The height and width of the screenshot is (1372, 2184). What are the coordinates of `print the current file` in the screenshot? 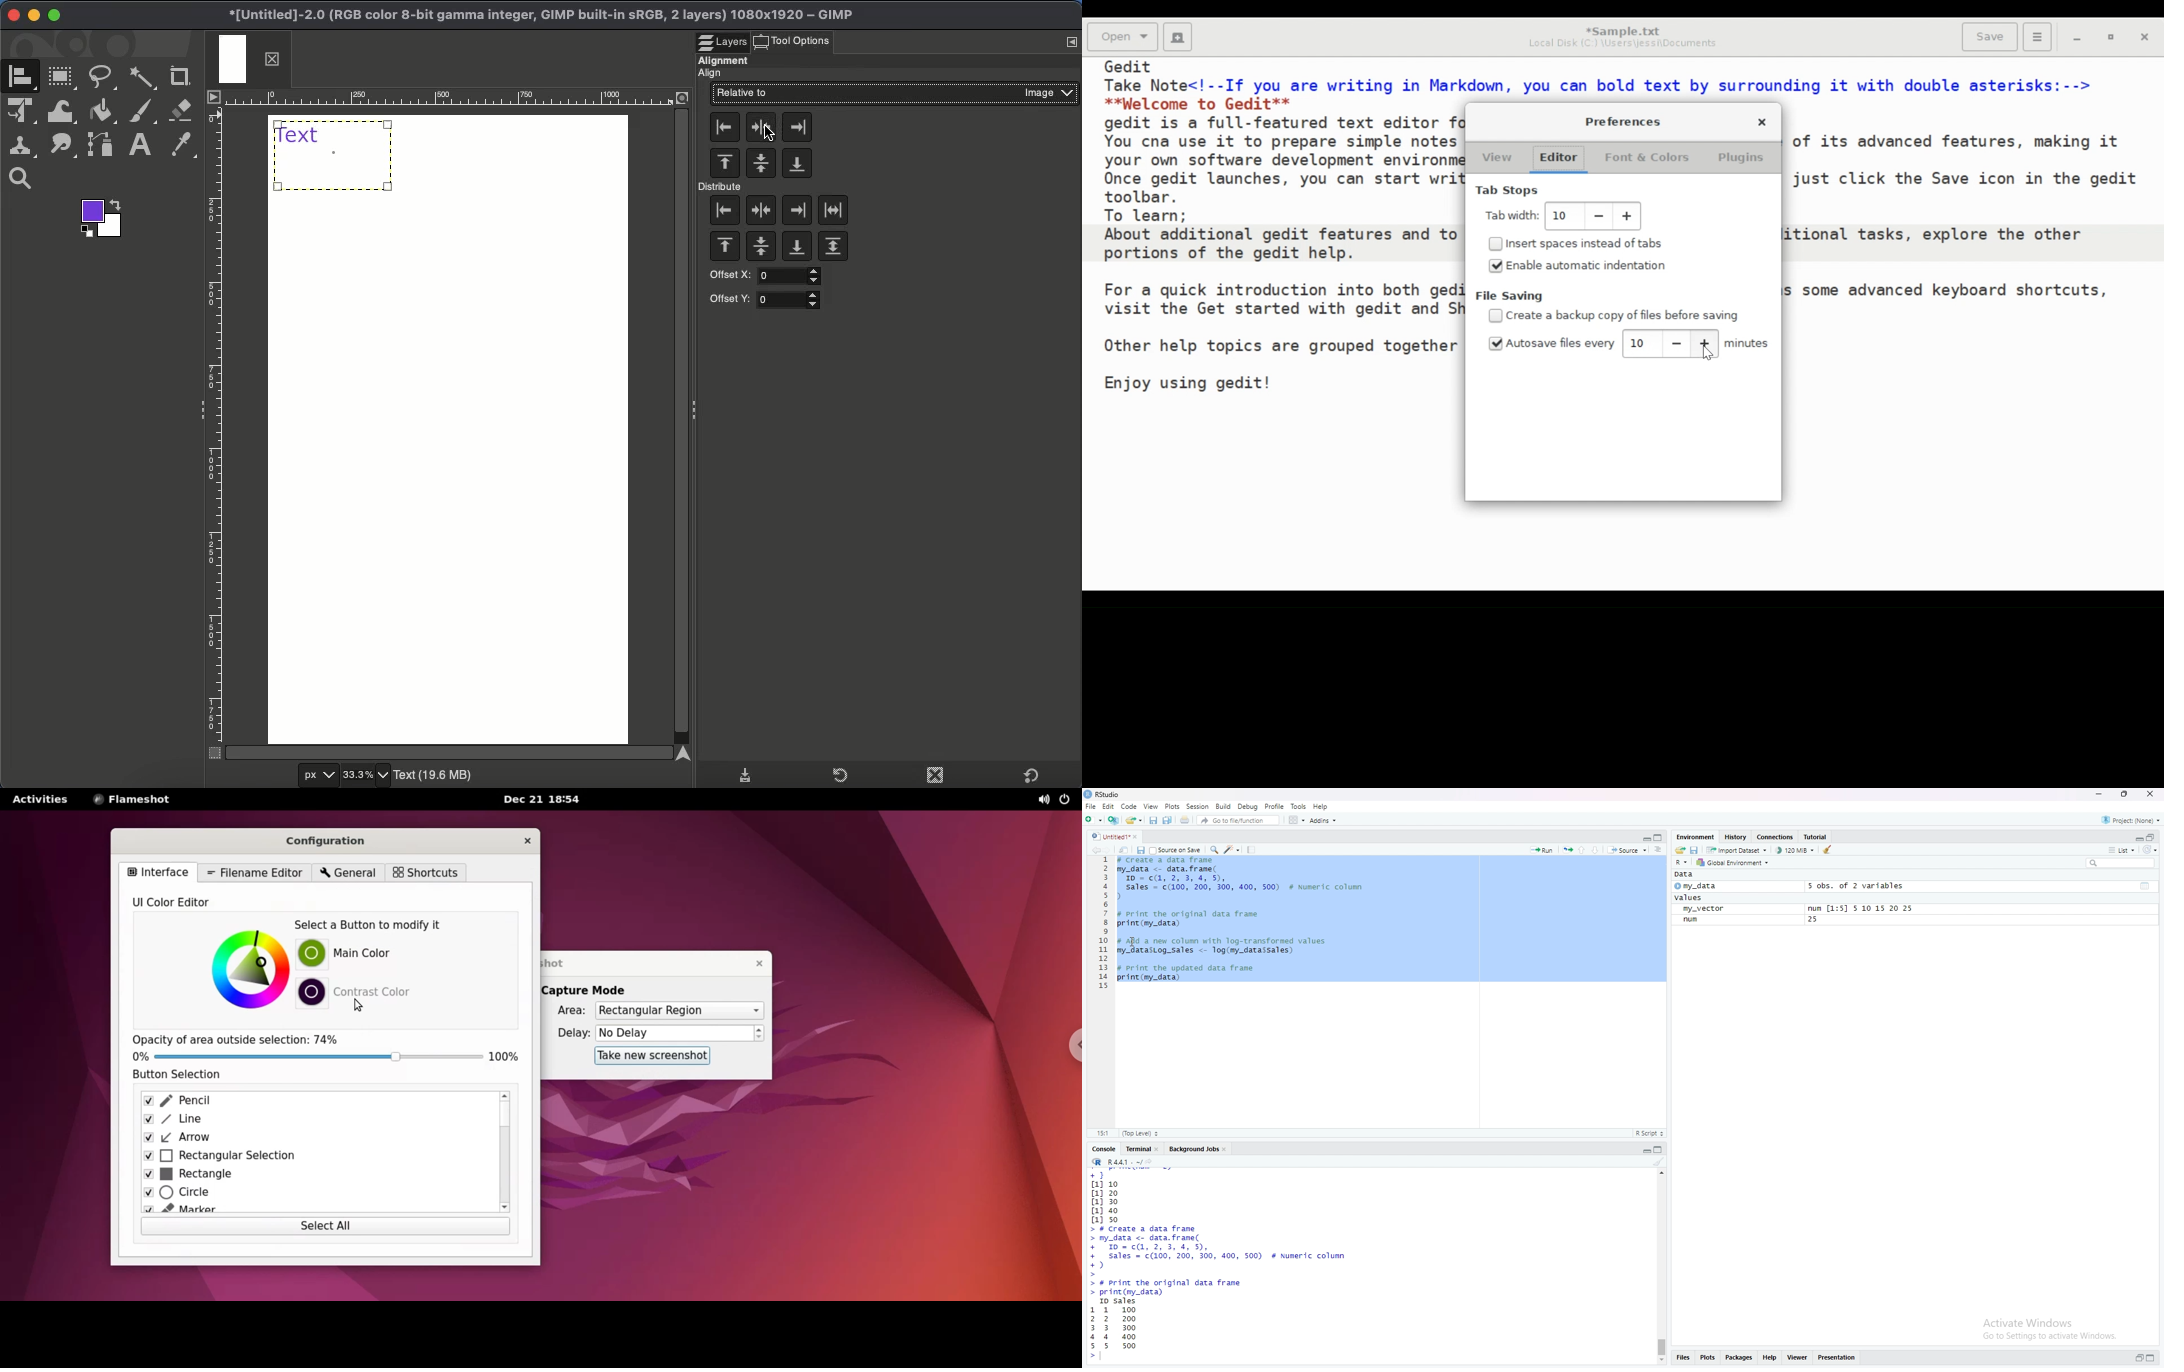 It's located at (1186, 821).